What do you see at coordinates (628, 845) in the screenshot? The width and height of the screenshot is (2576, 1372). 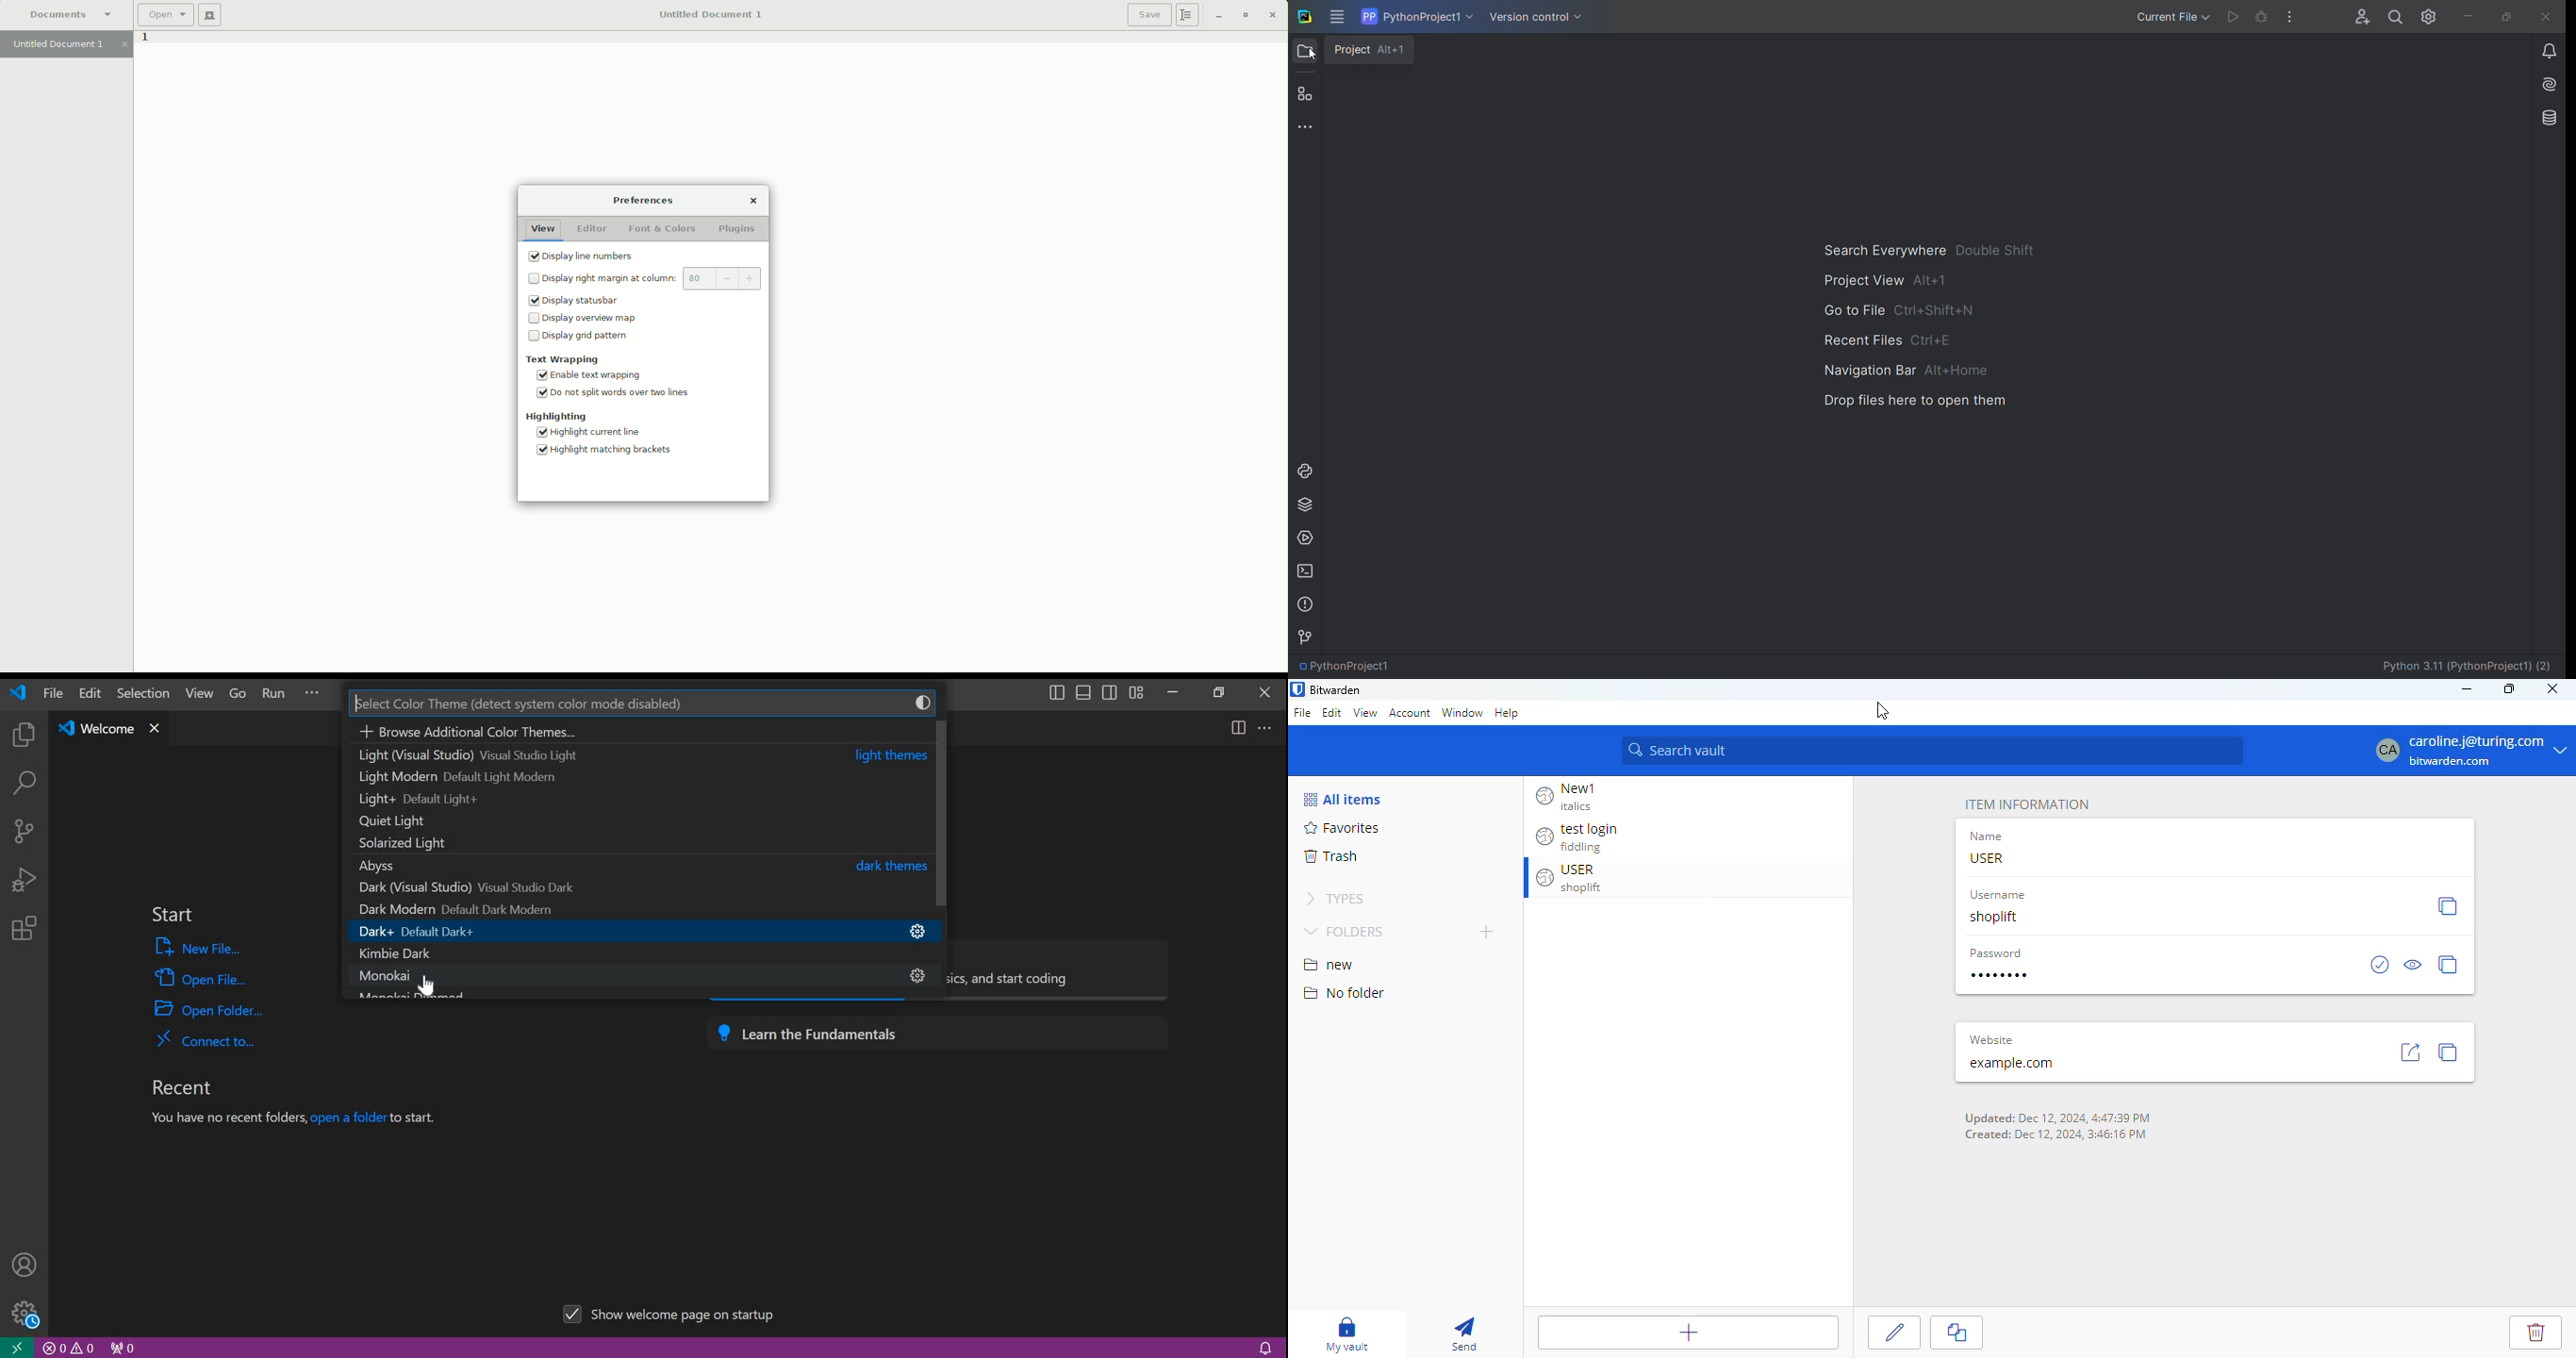 I see `solarized light` at bounding box center [628, 845].